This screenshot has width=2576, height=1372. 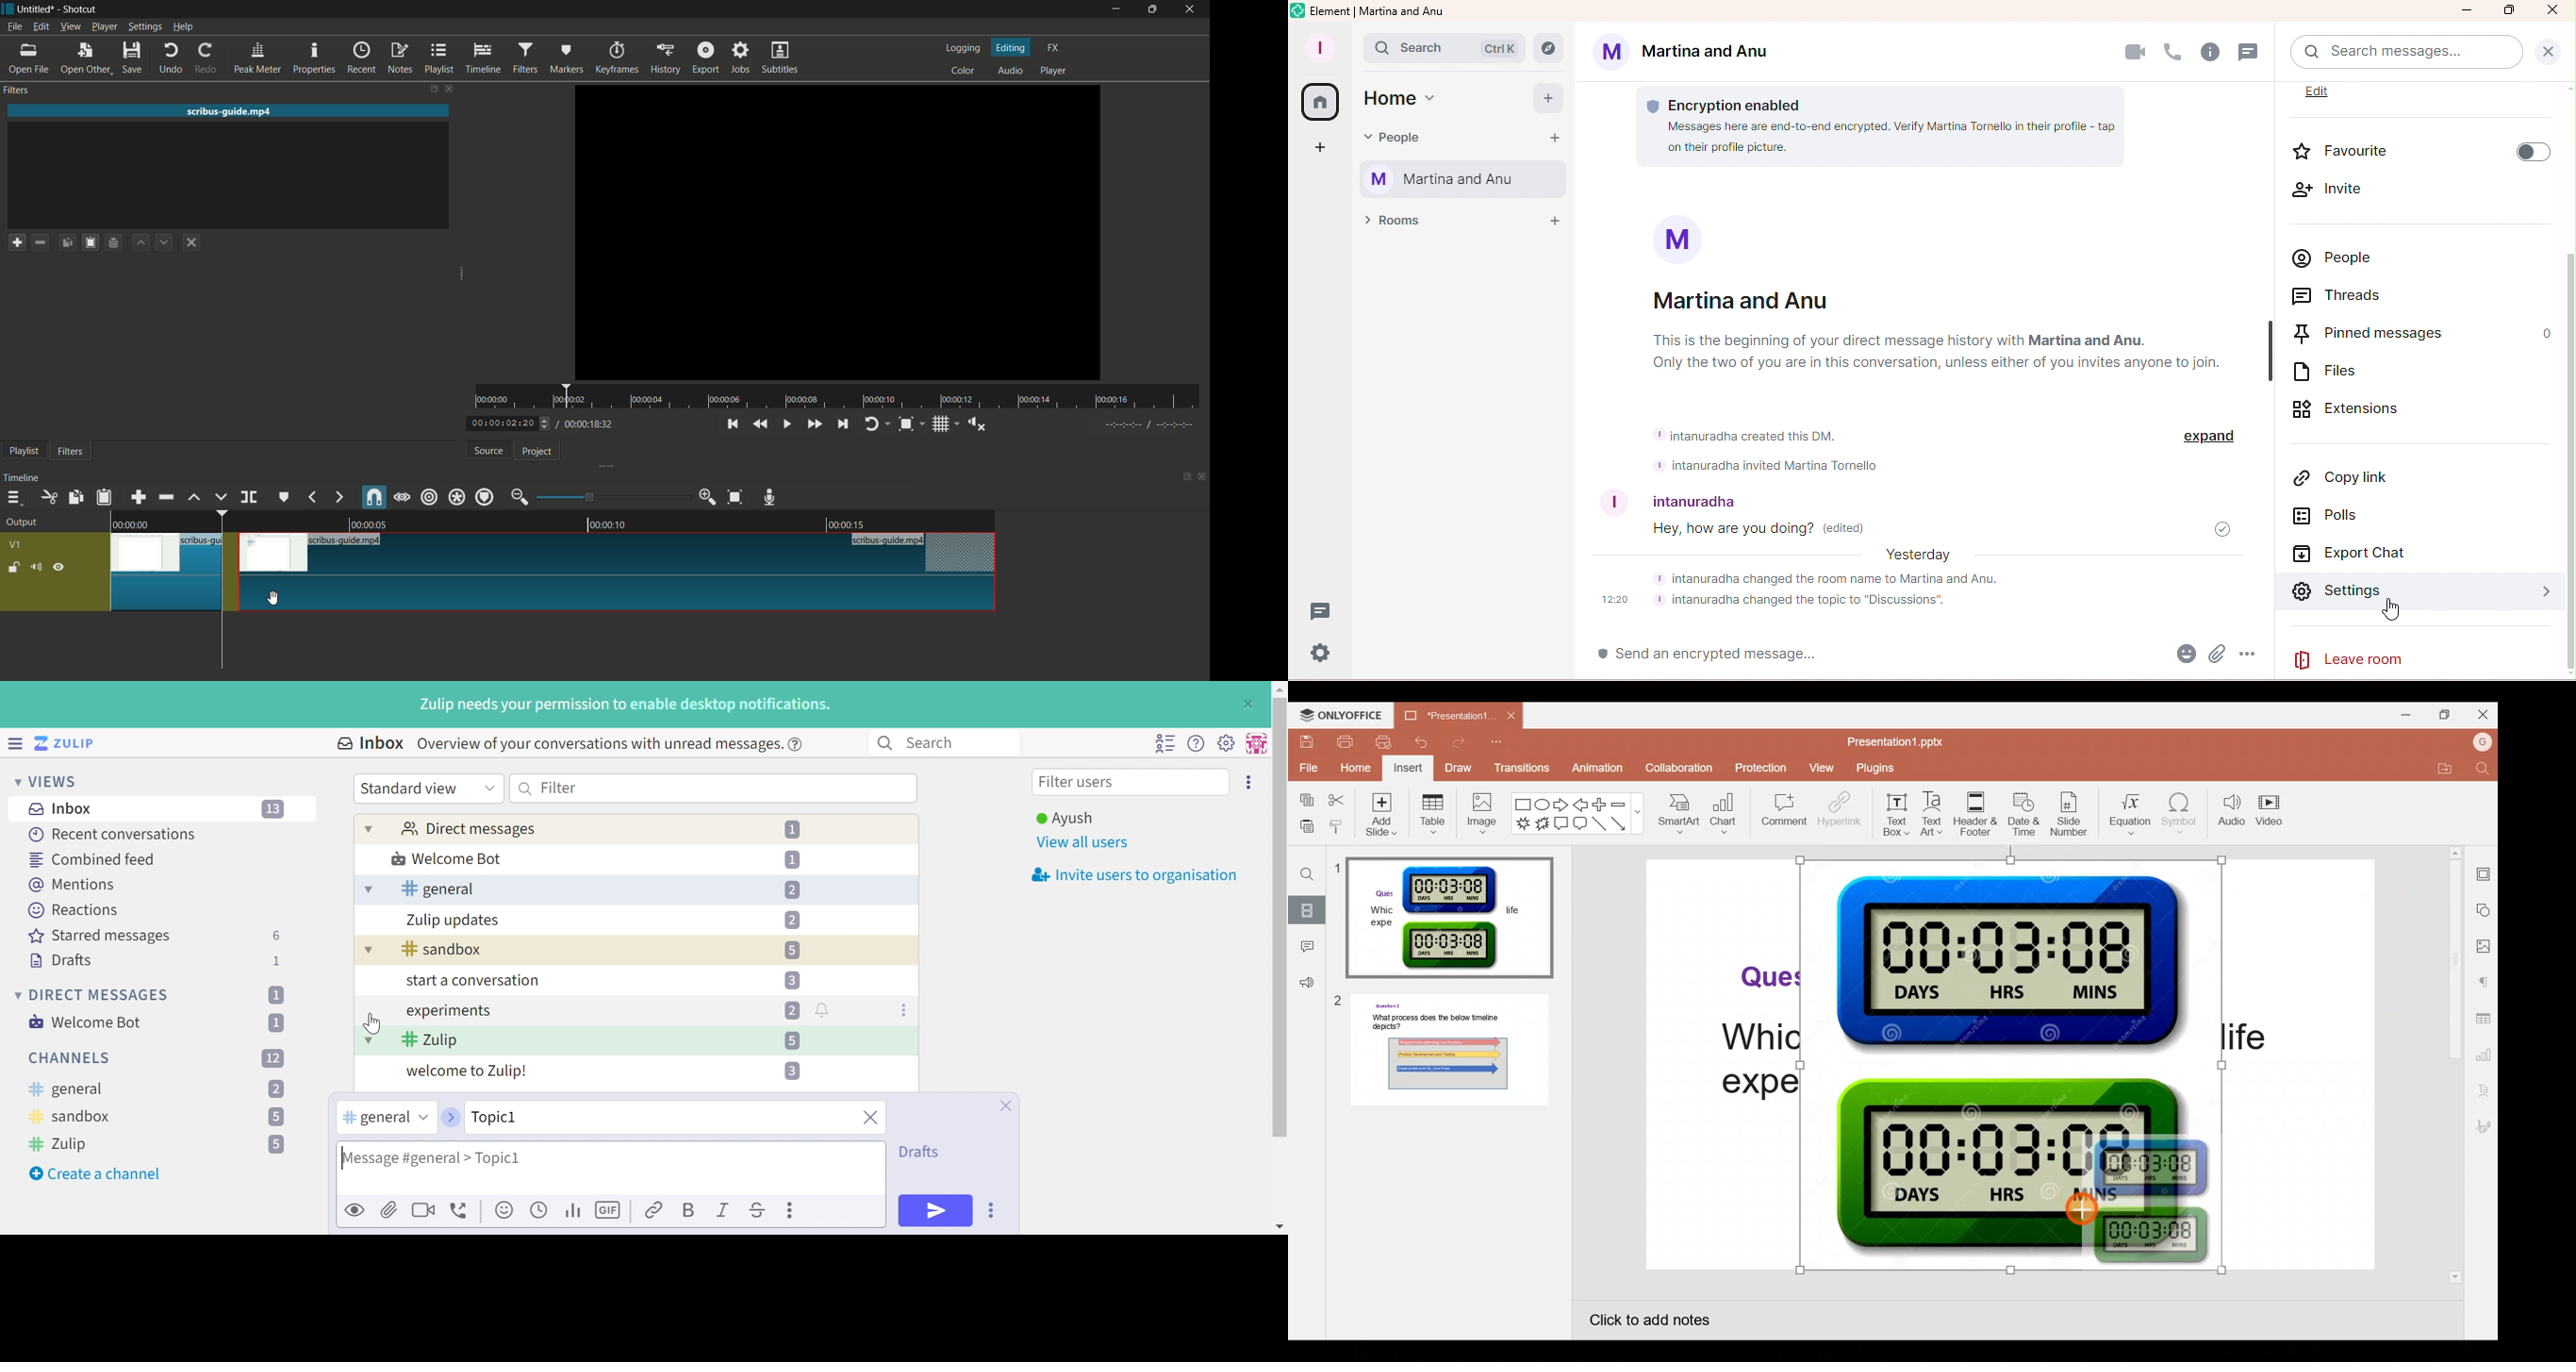 I want to click on Quick settings, so click(x=1320, y=656).